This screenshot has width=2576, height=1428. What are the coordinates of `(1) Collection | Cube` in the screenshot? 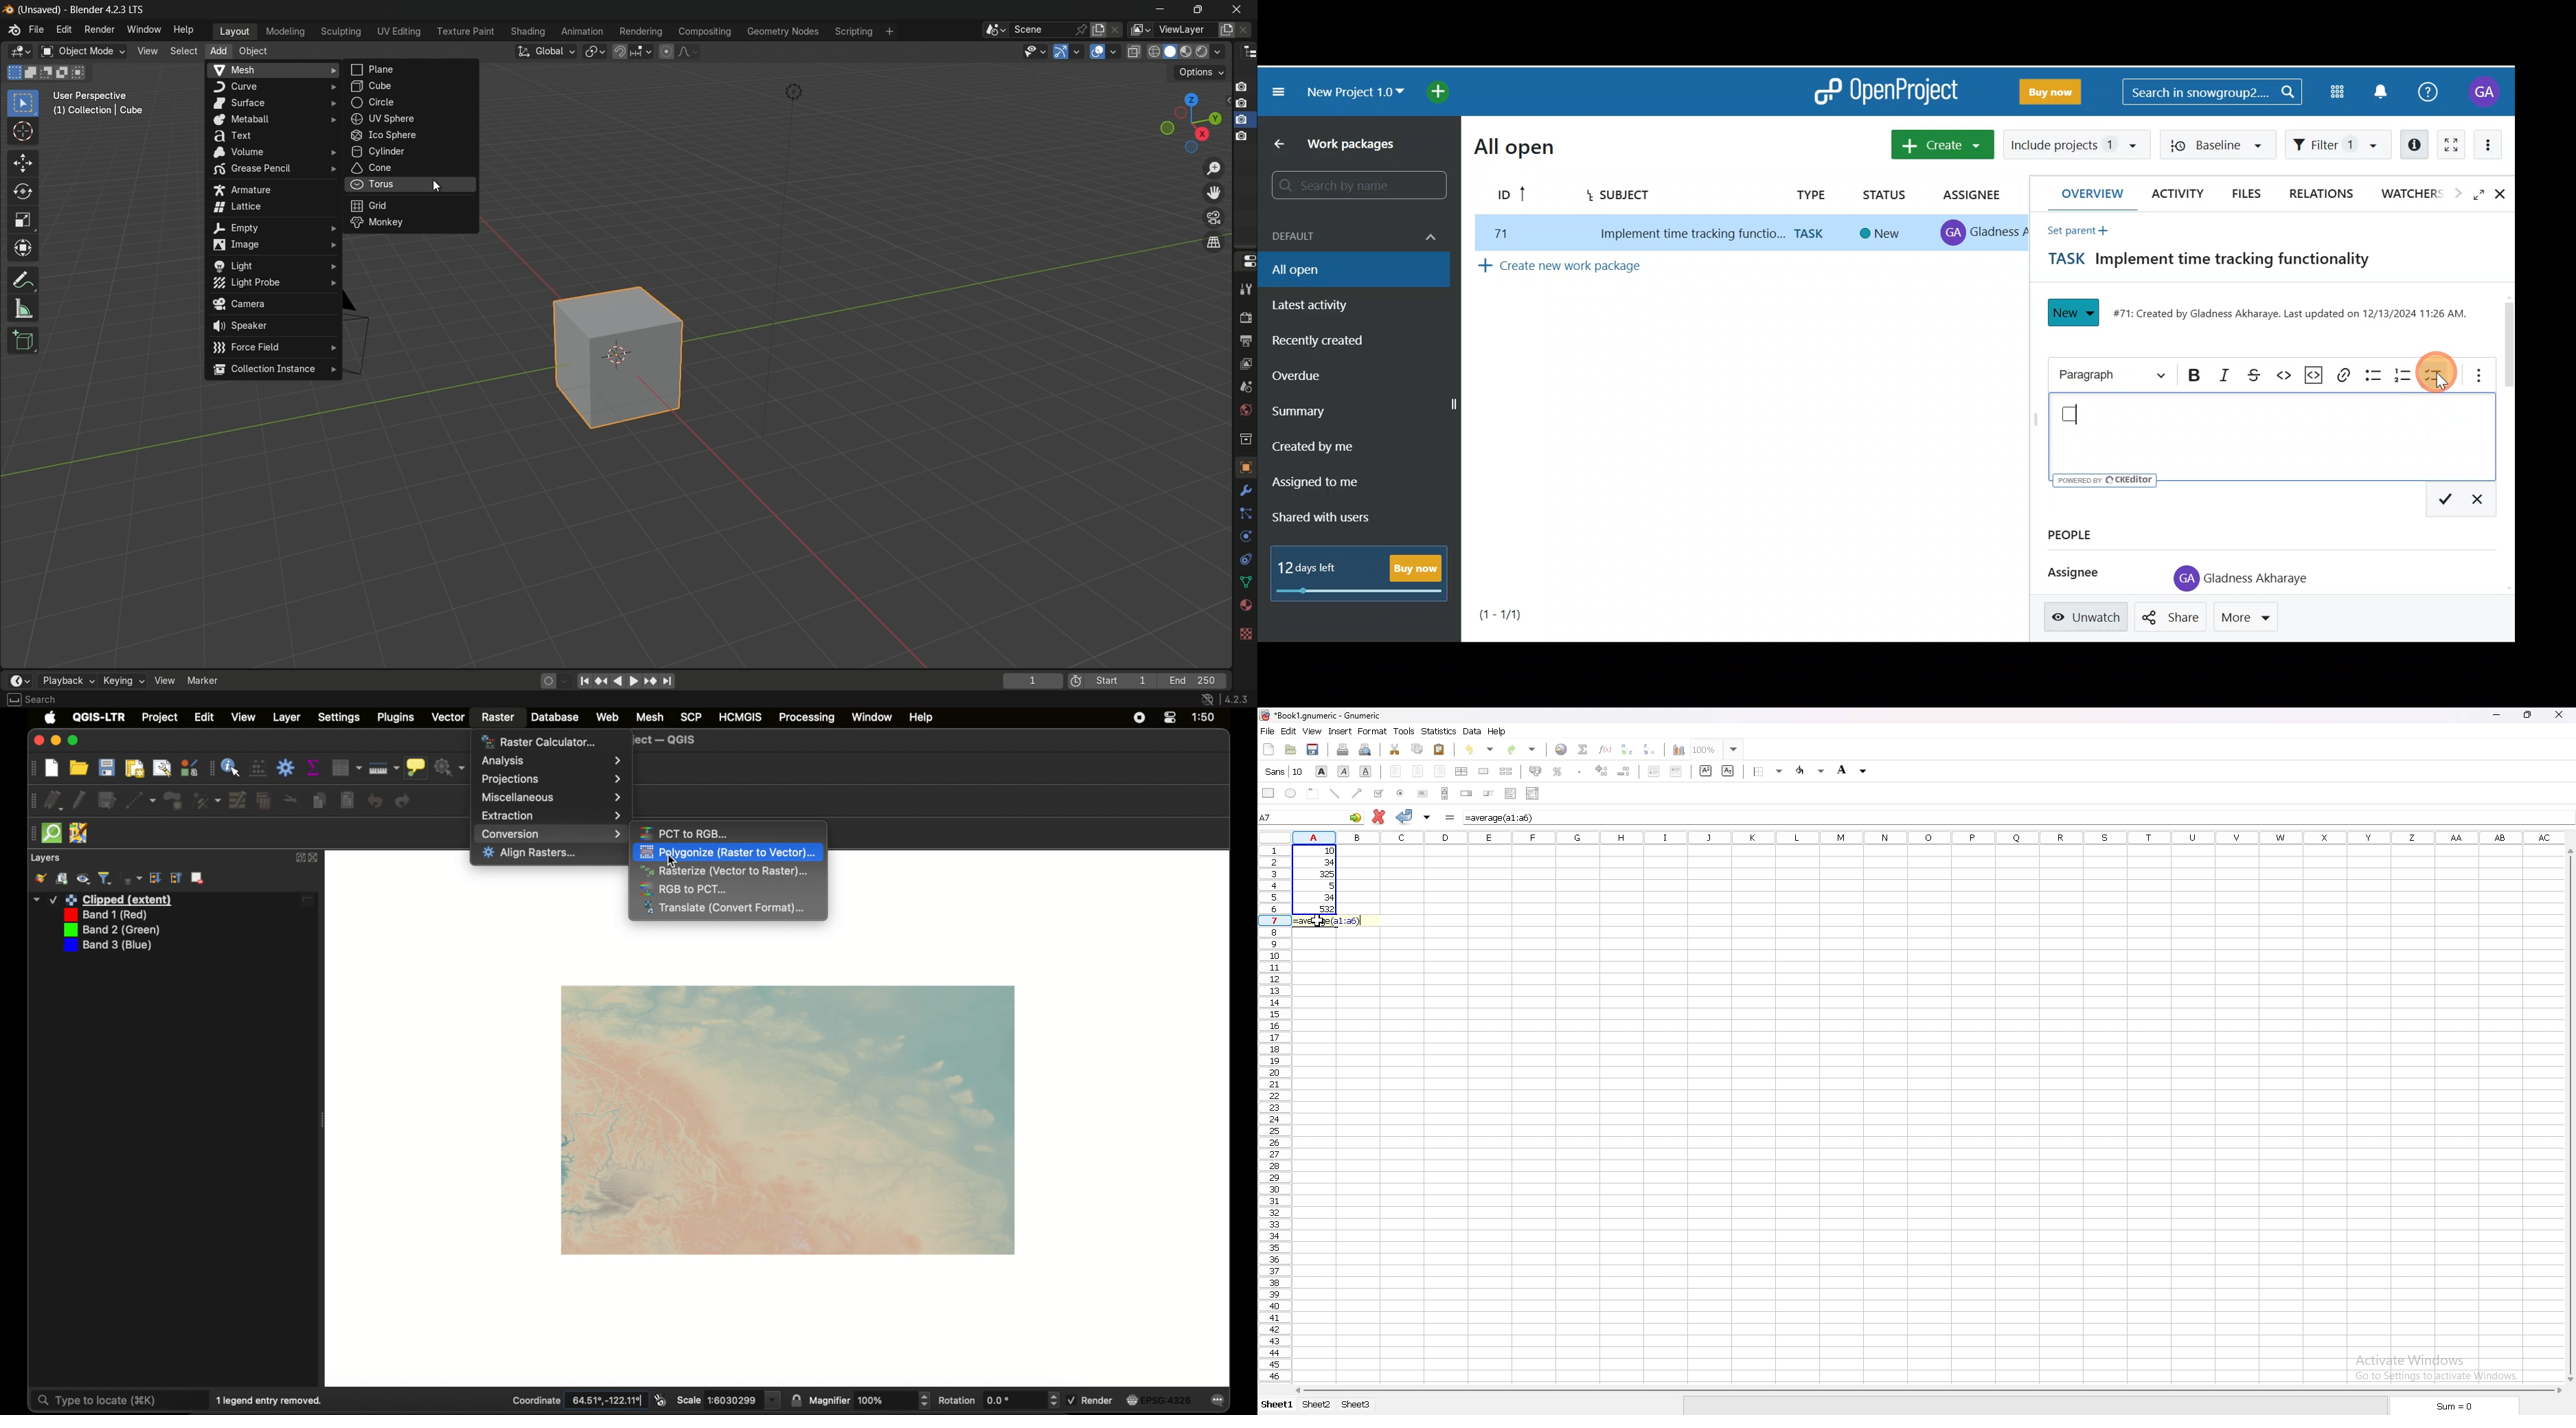 It's located at (98, 111).